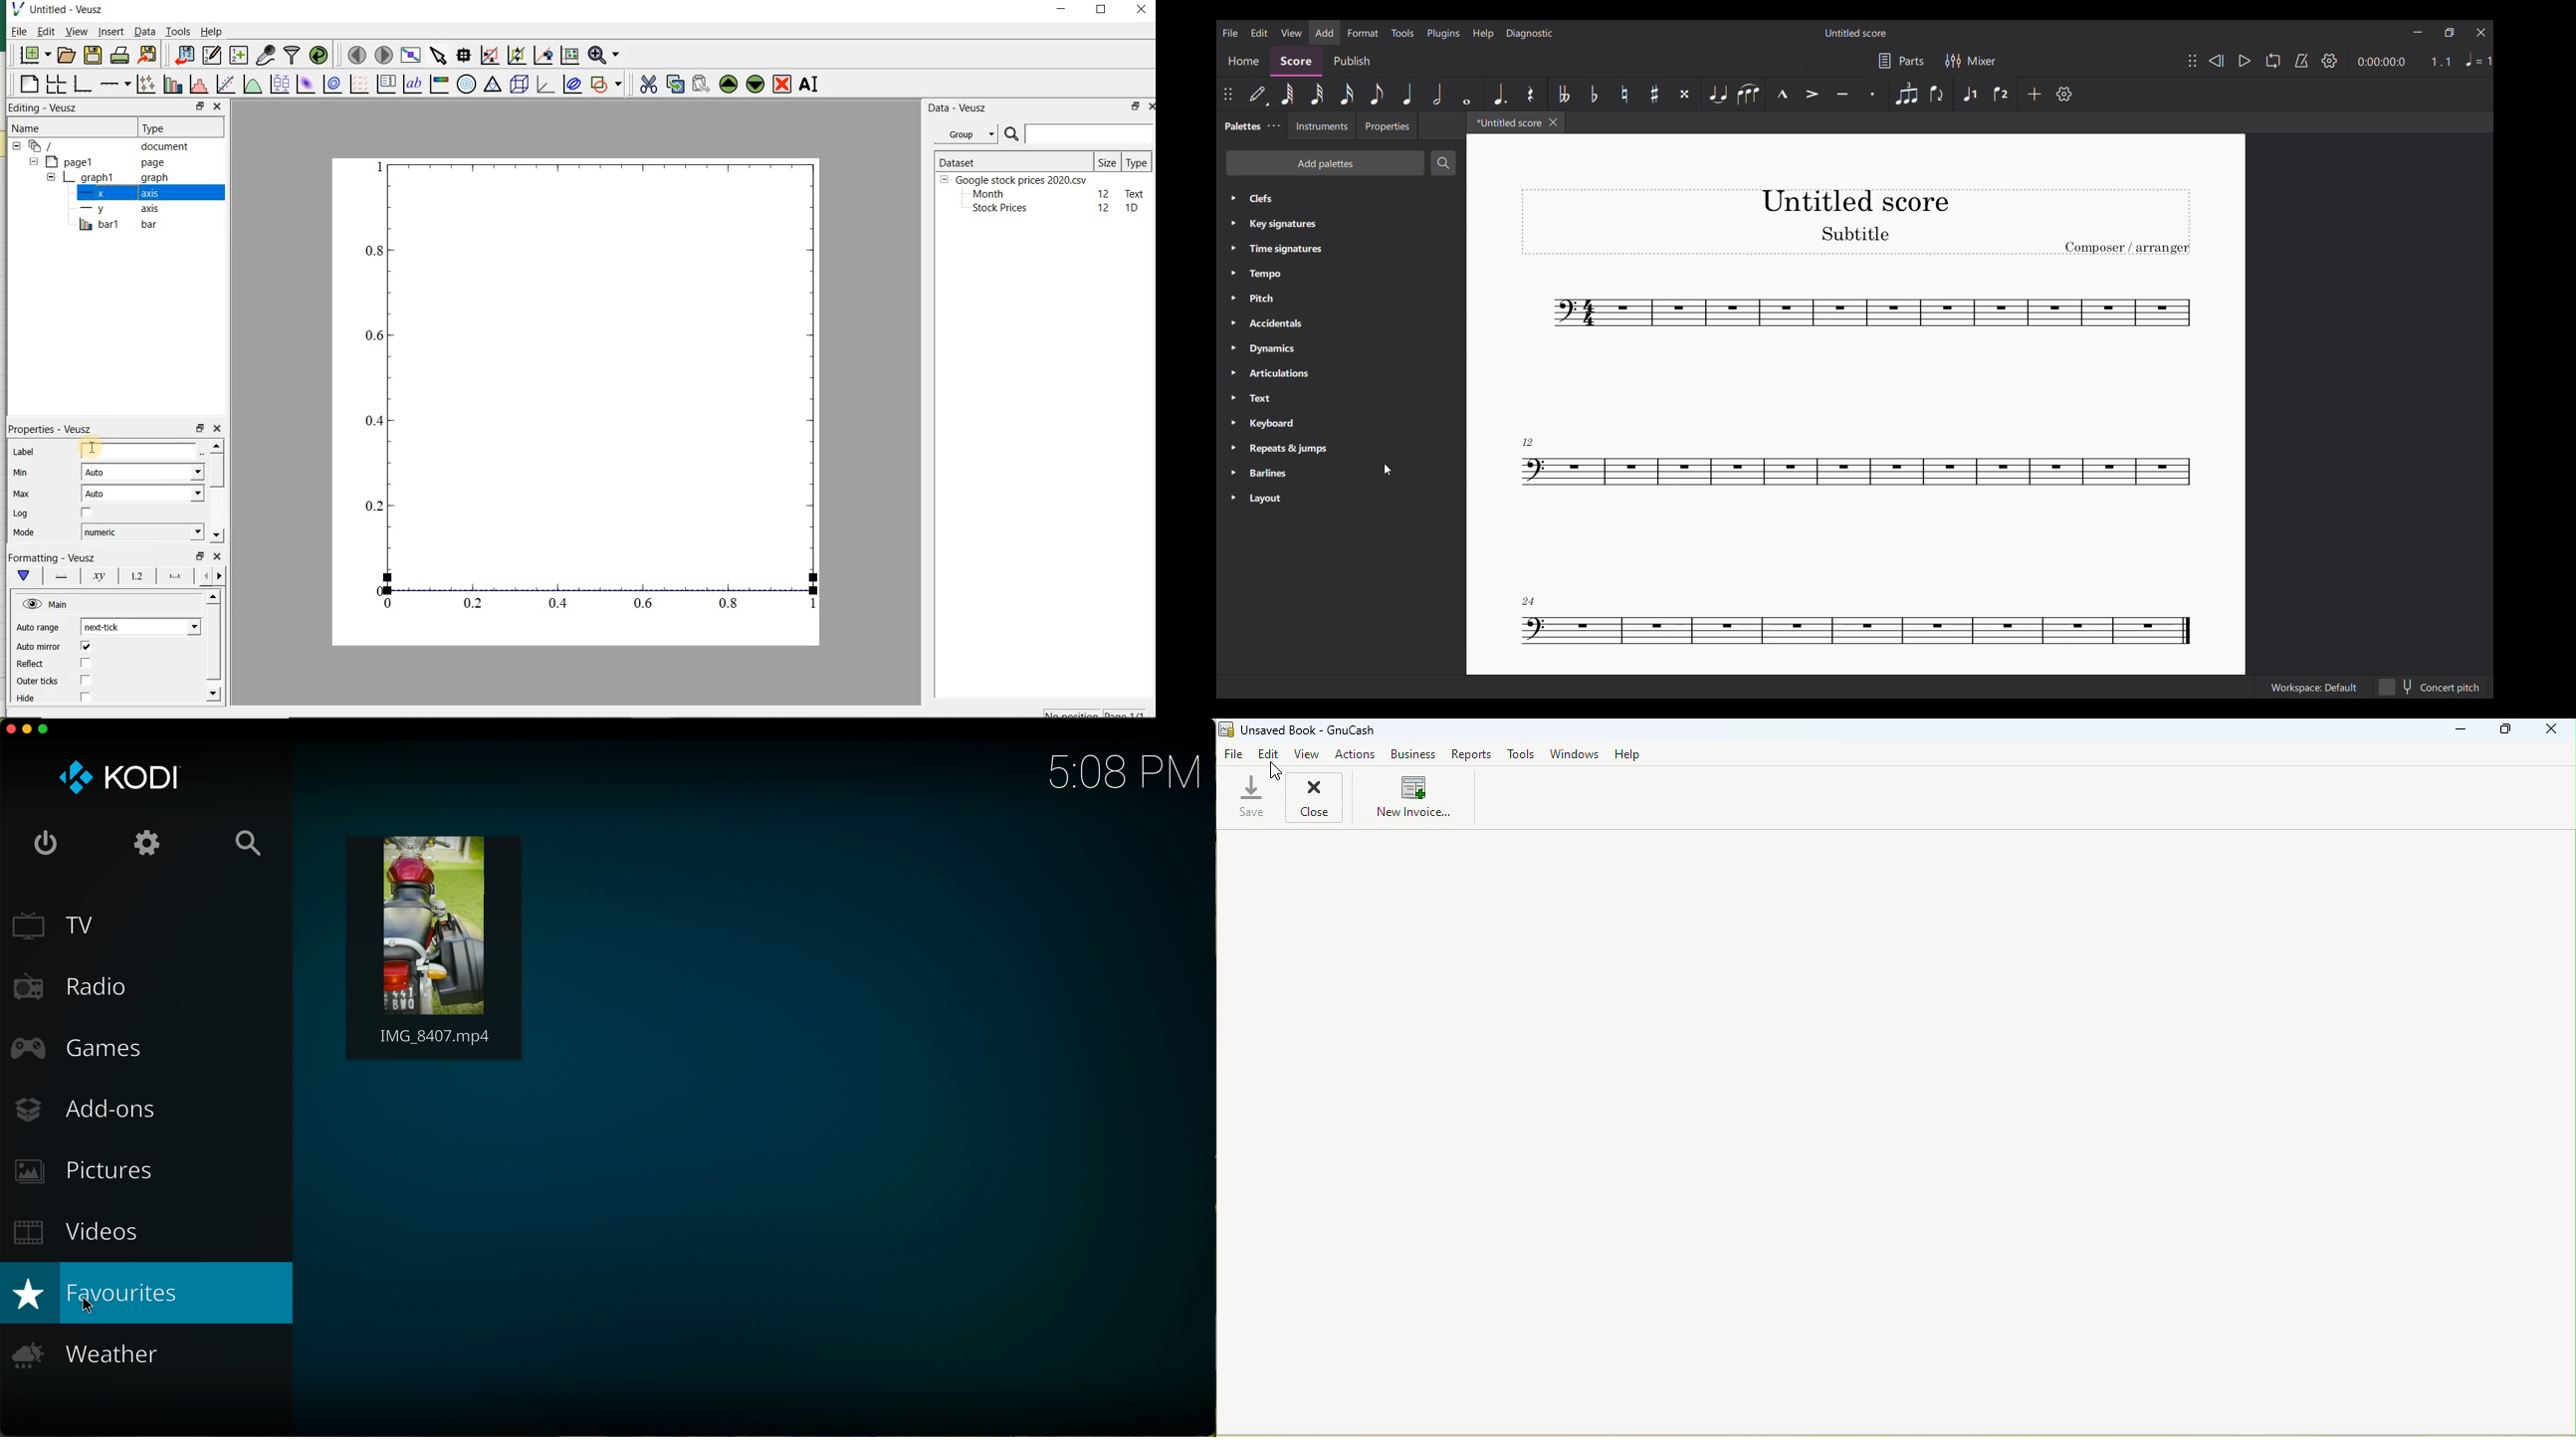 Image resolution: width=2576 pixels, height=1456 pixels. Describe the element at coordinates (1751, 94) in the screenshot. I see `Toggle sharp` at that location.